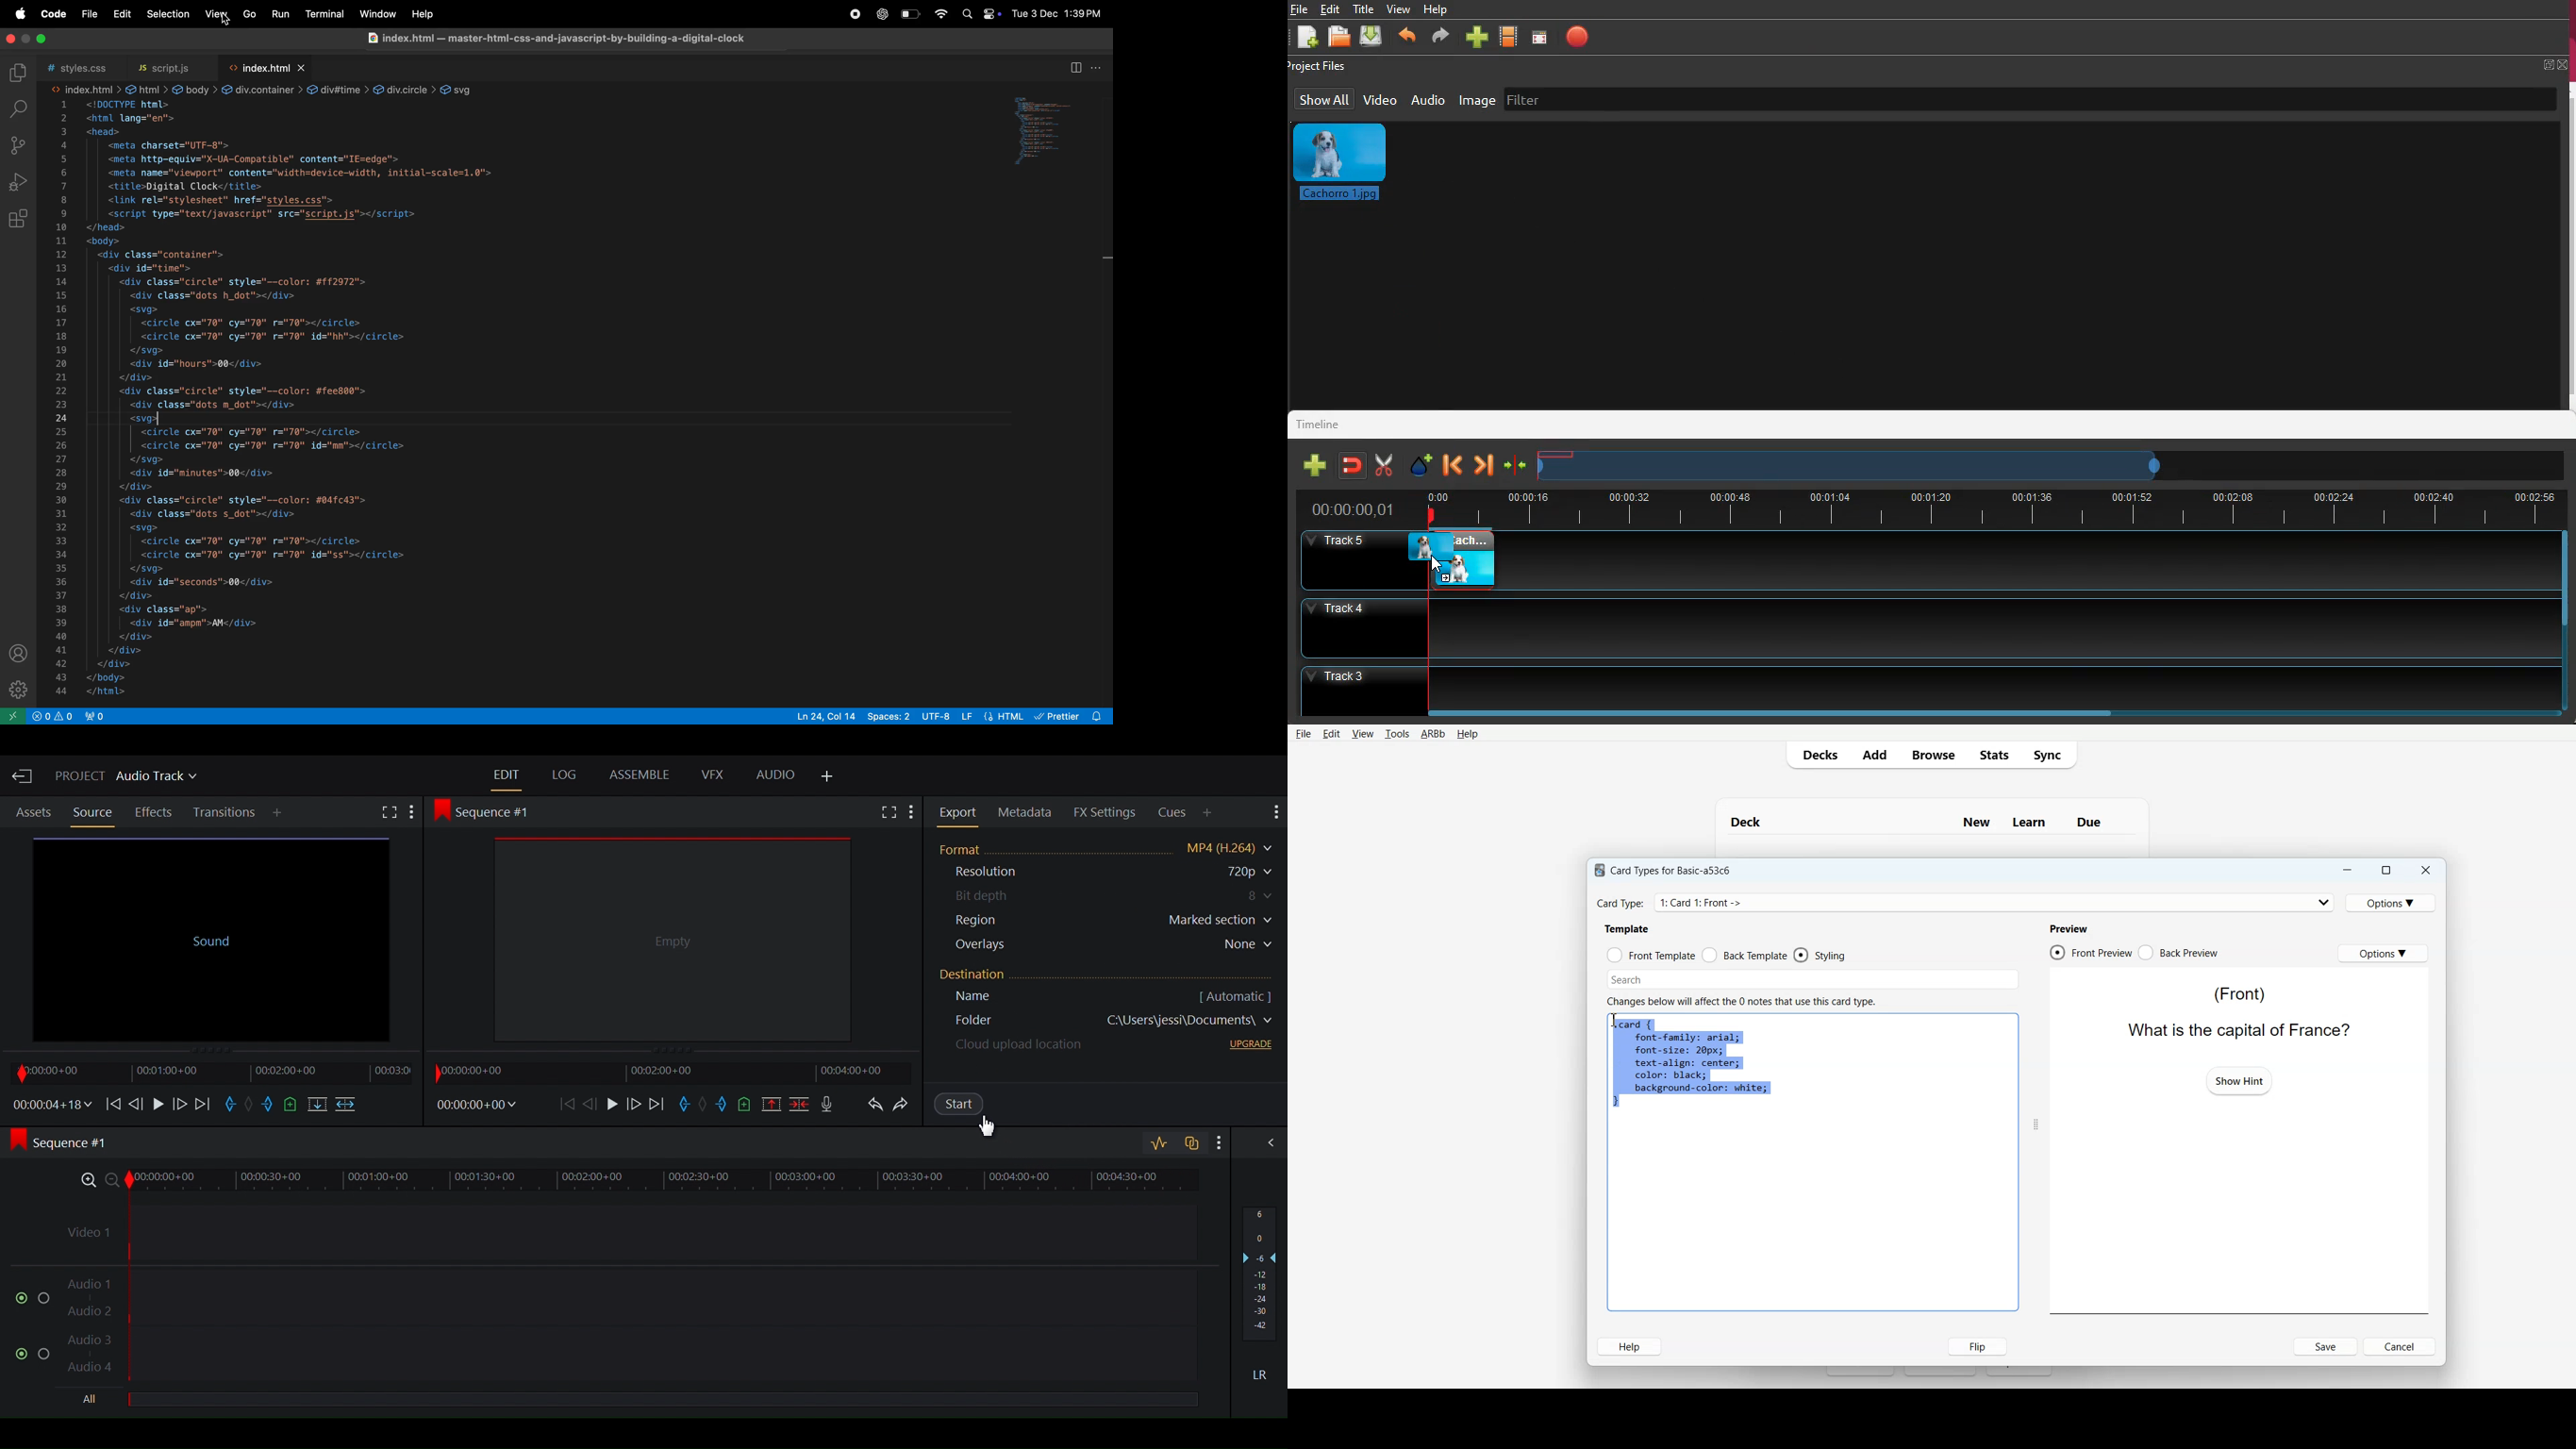  What do you see at coordinates (165, 14) in the screenshot?
I see `selection` at bounding box center [165, 14].